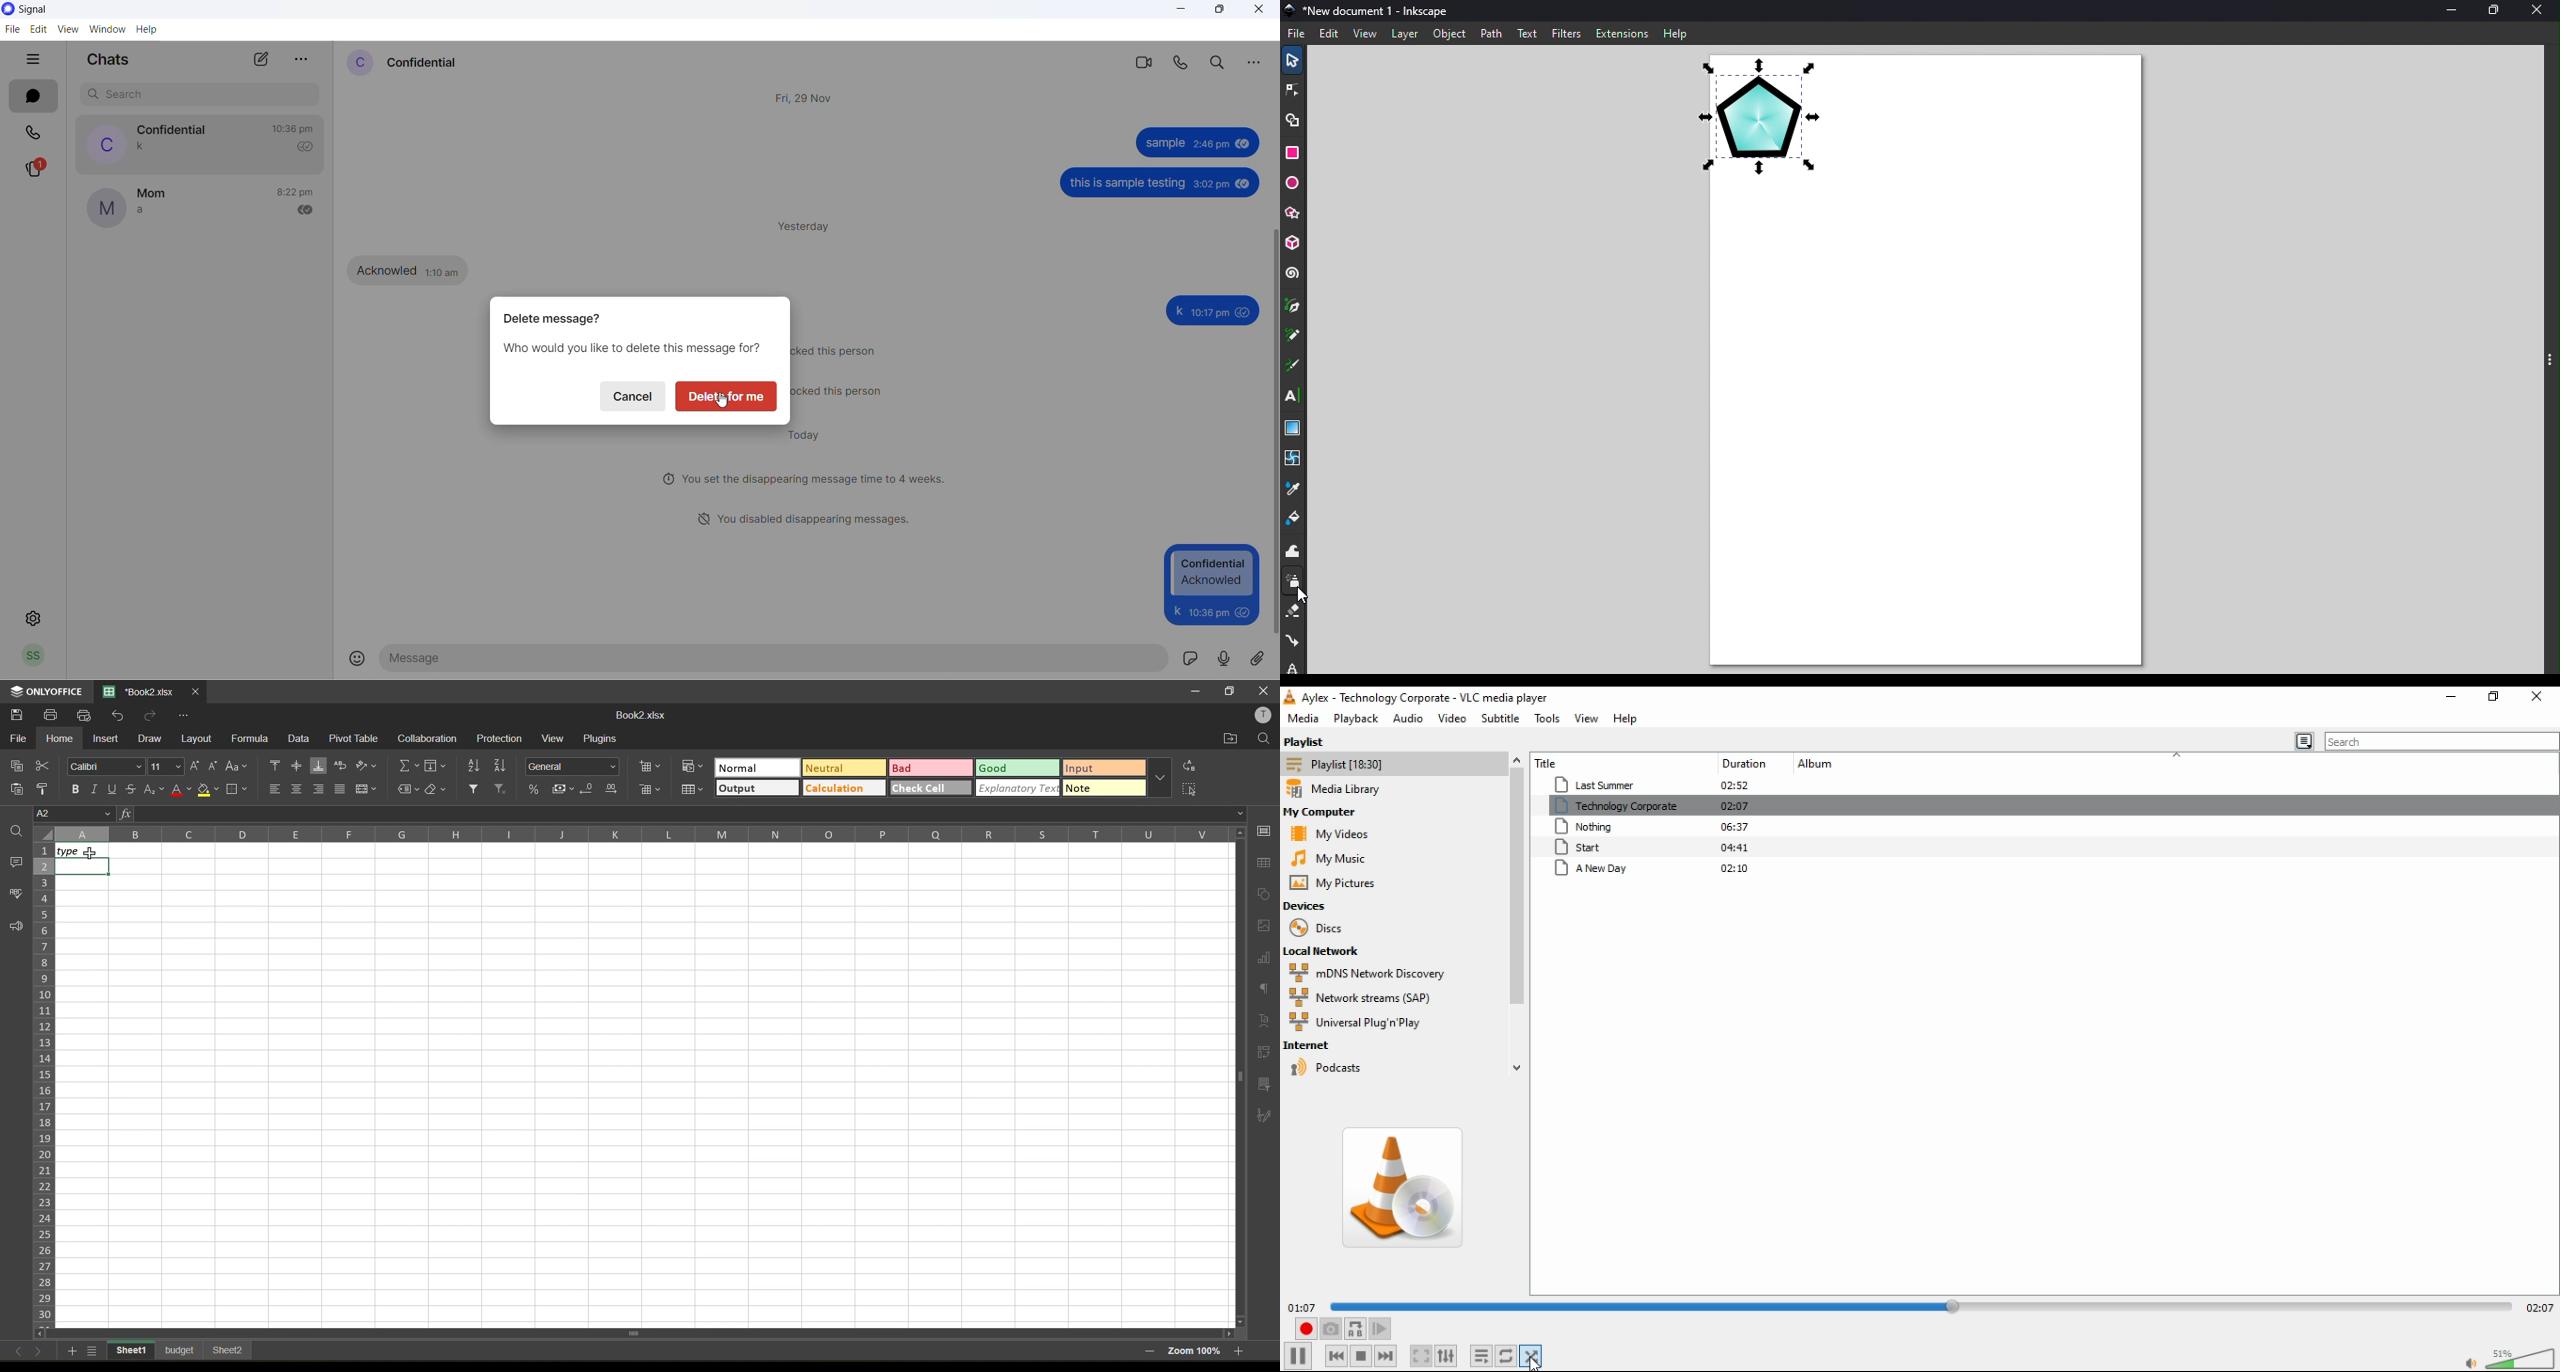 This screenshot has width=2576, height=1372. I want to click on my pictures, so click(1338, 883).